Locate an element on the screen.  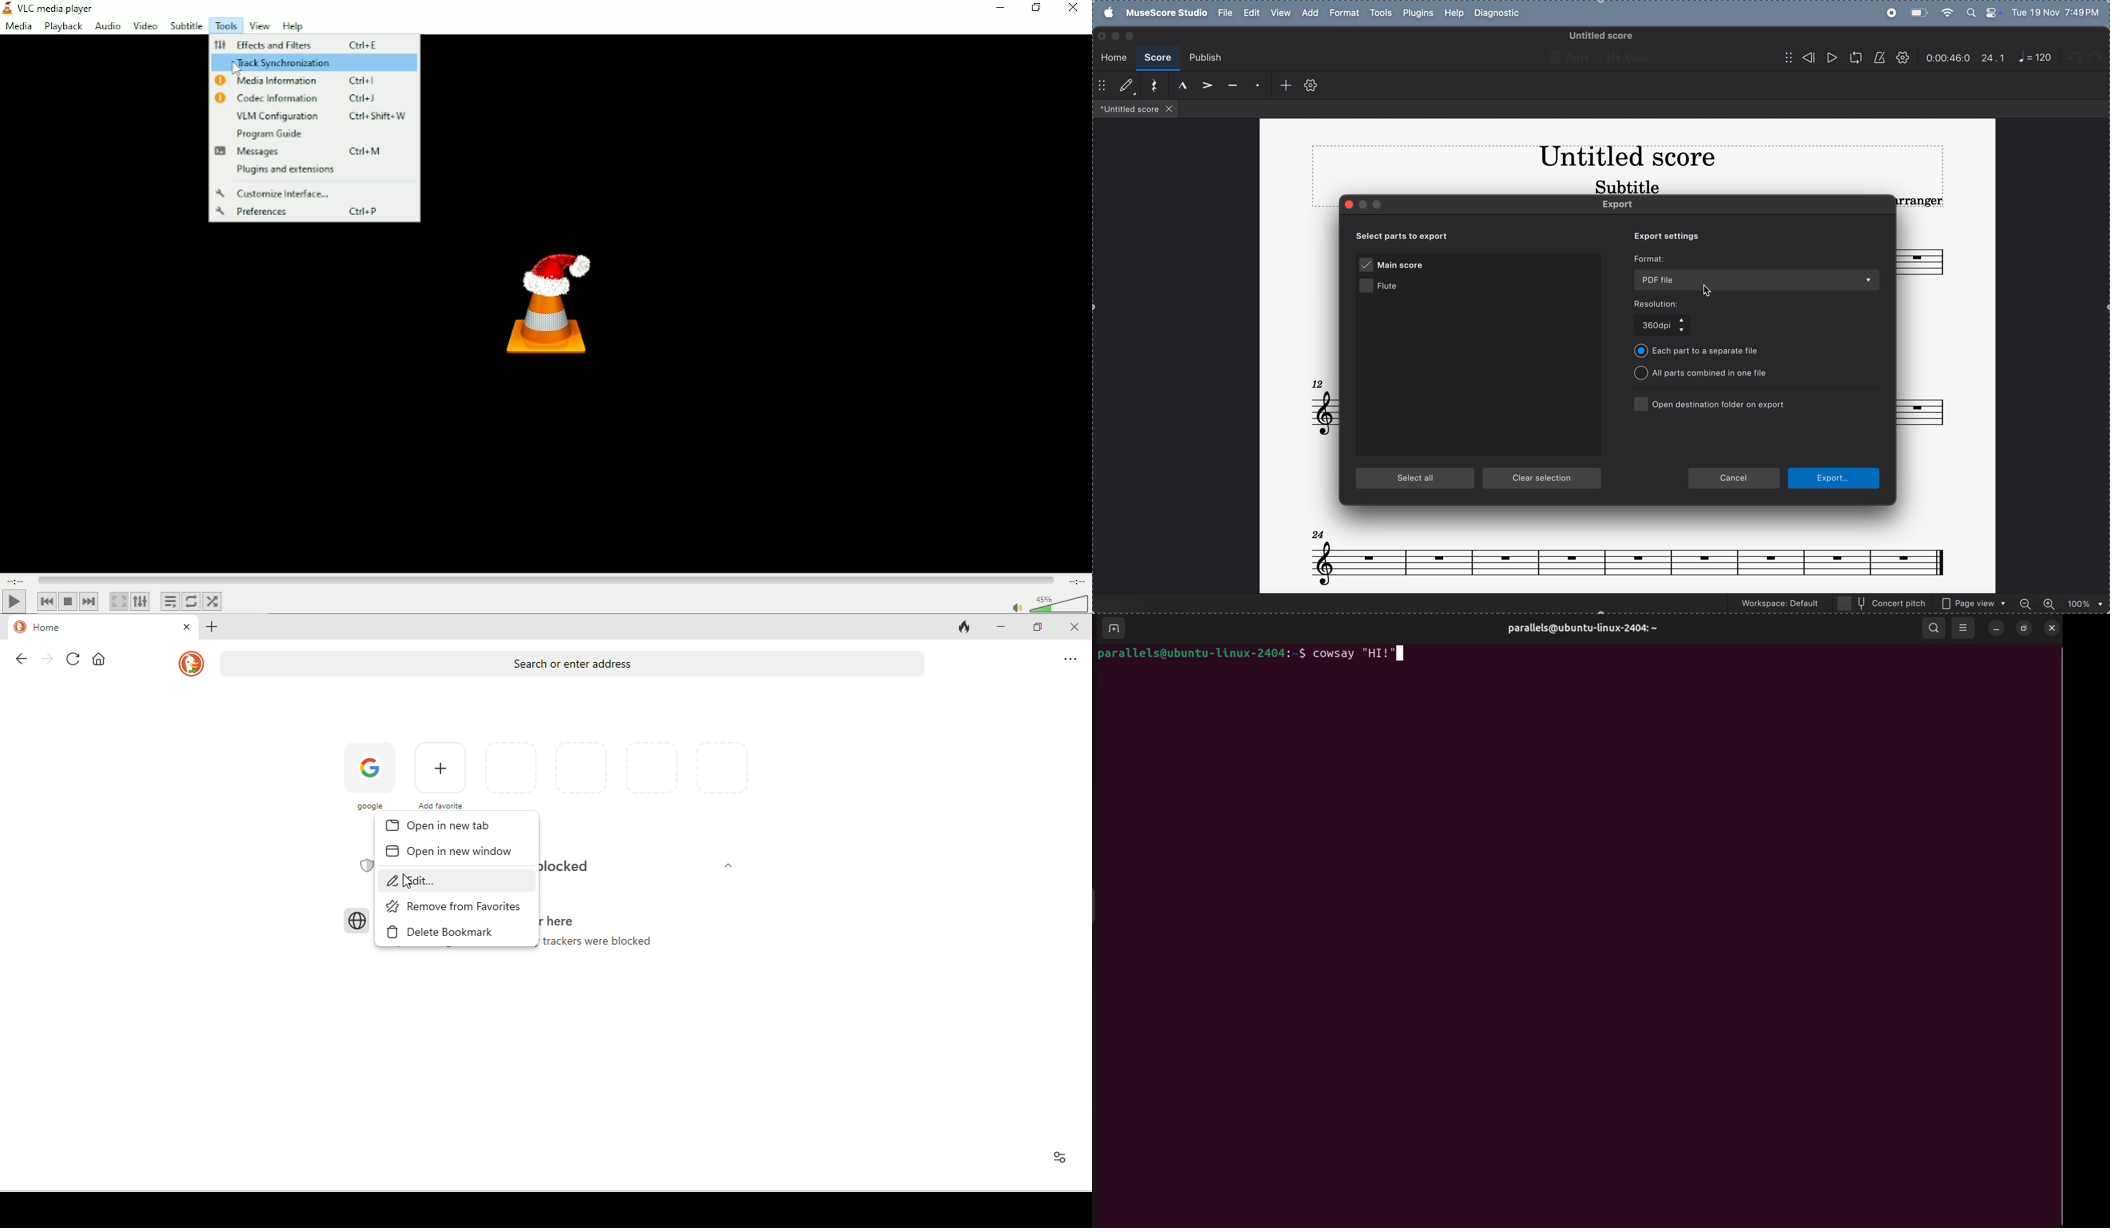
View is located at coordinates (259, 26).